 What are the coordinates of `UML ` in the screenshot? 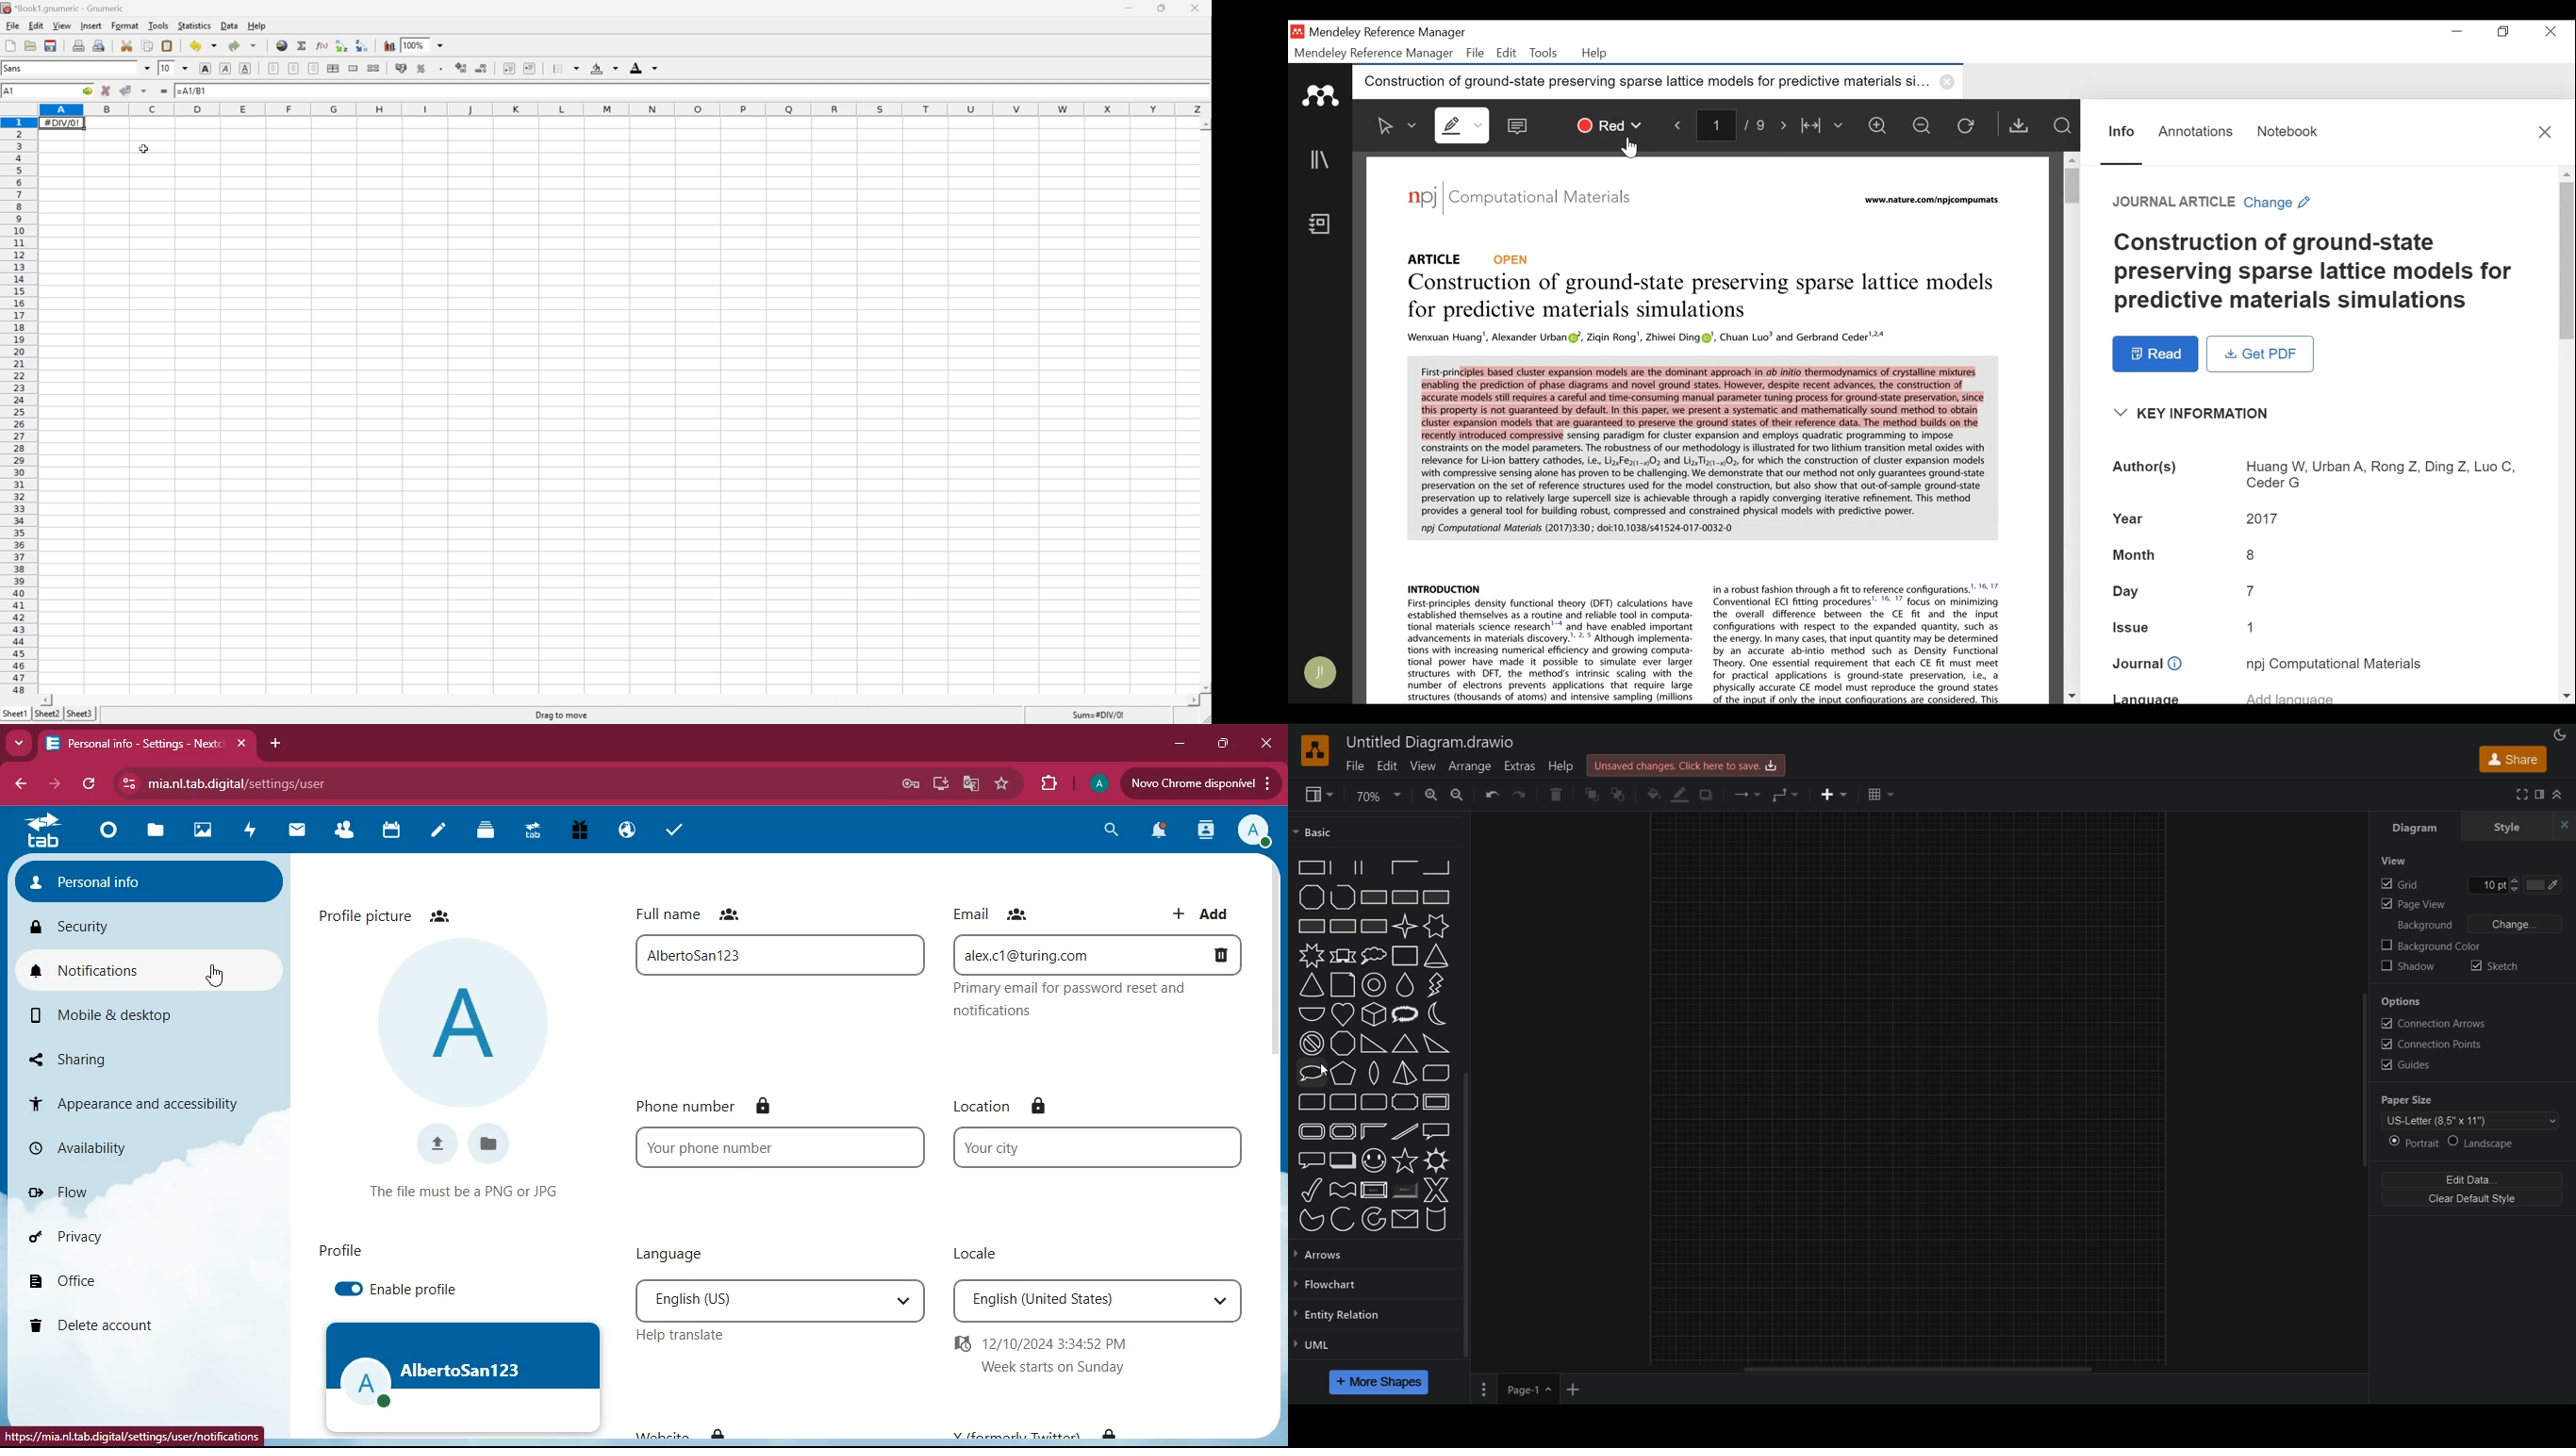 It's located at (1320, 1348).